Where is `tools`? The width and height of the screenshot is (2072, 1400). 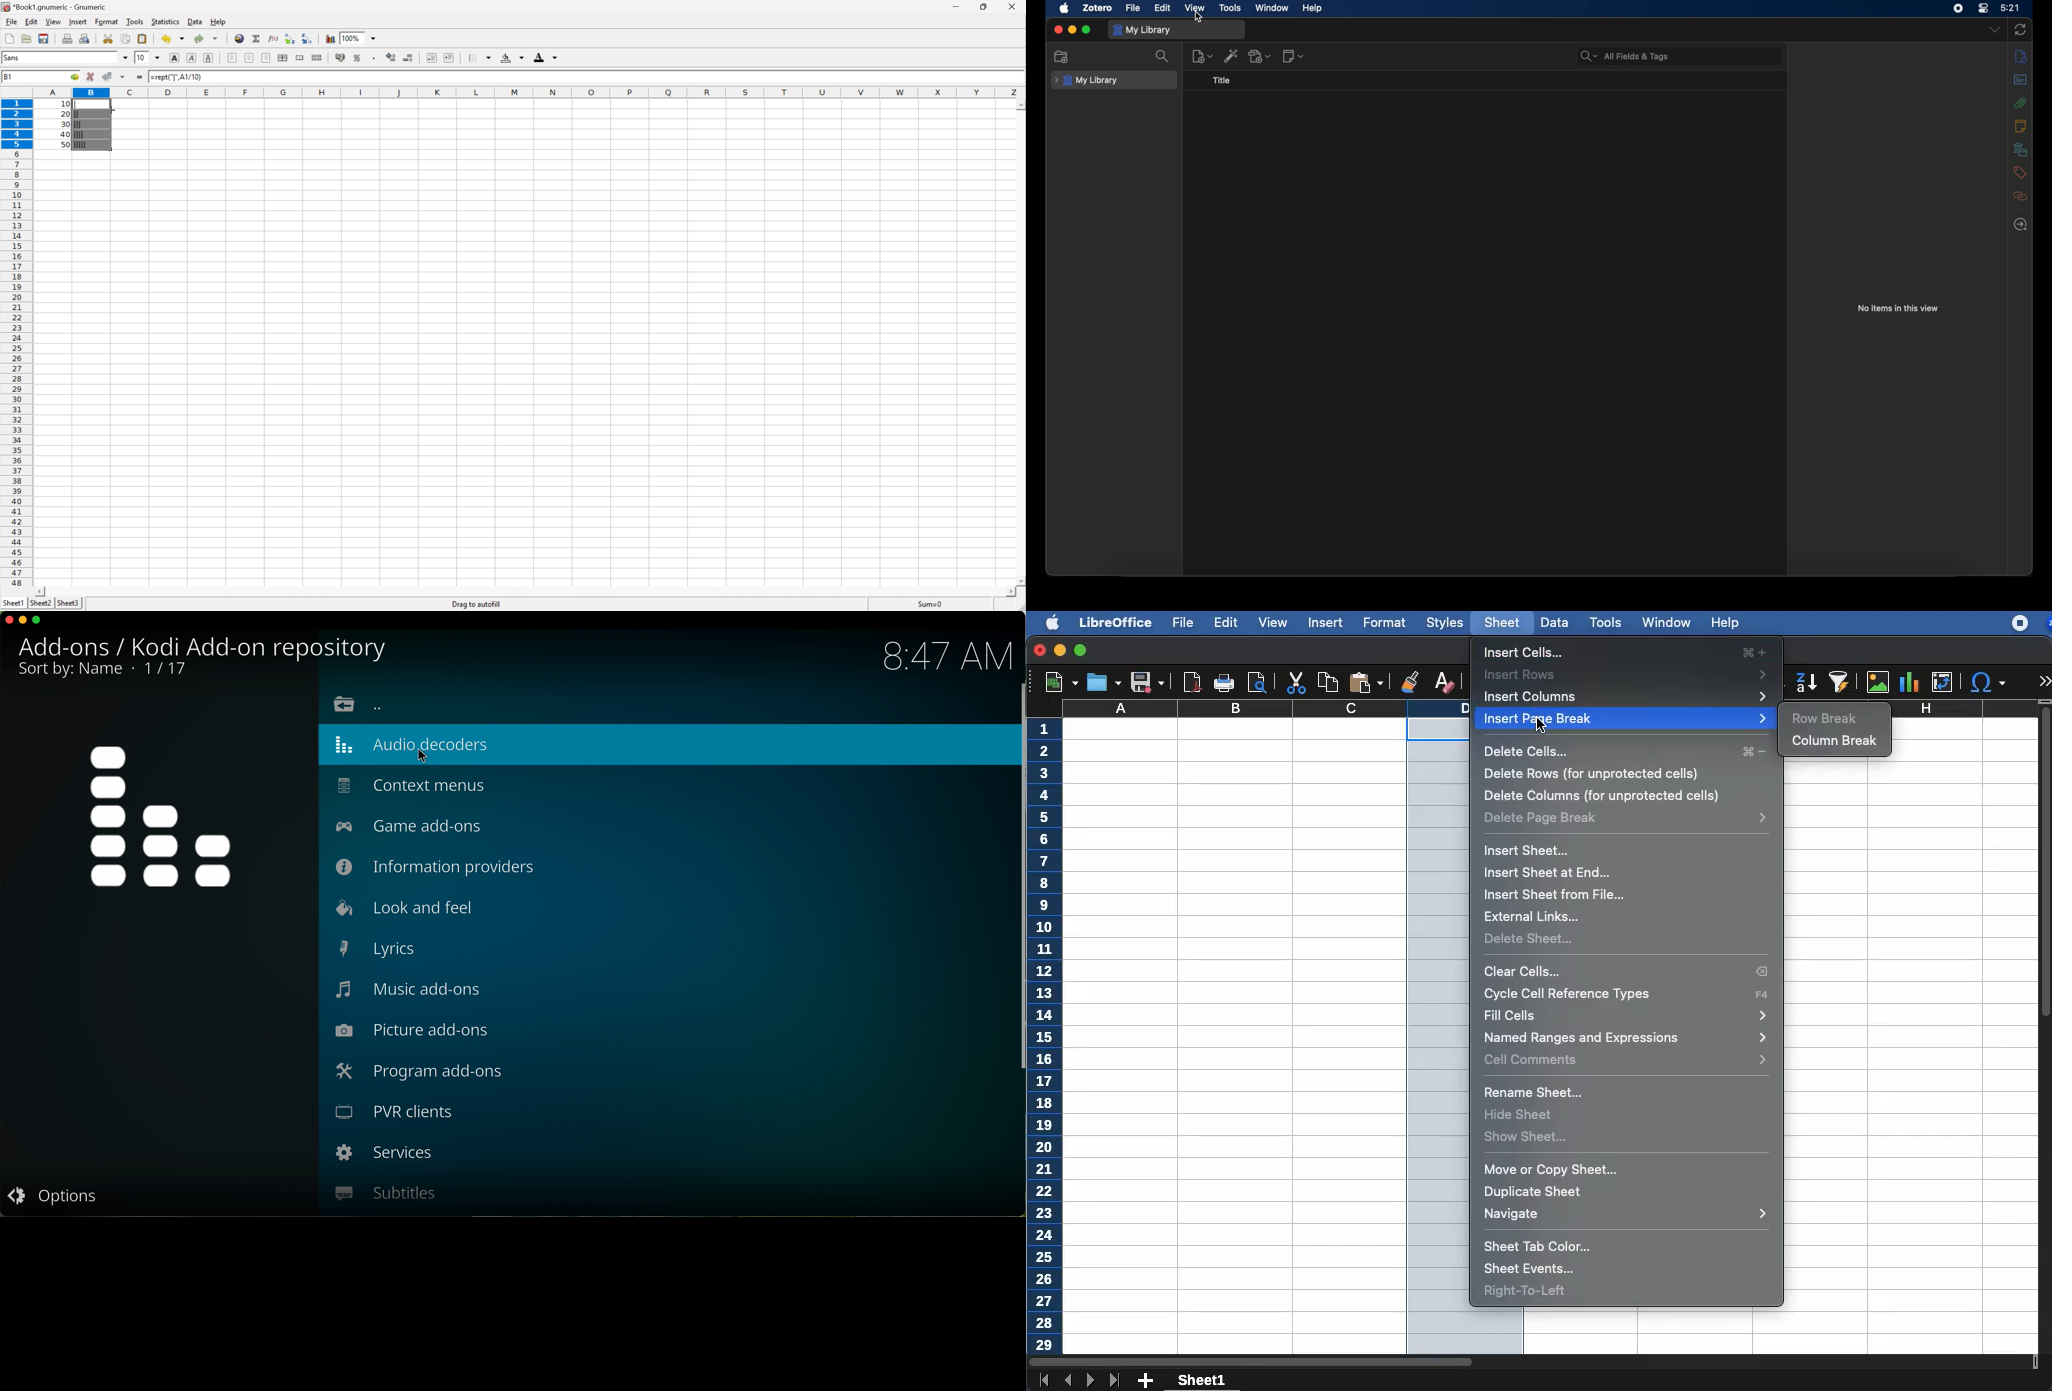 tools is located at coordinates (1230, 7).